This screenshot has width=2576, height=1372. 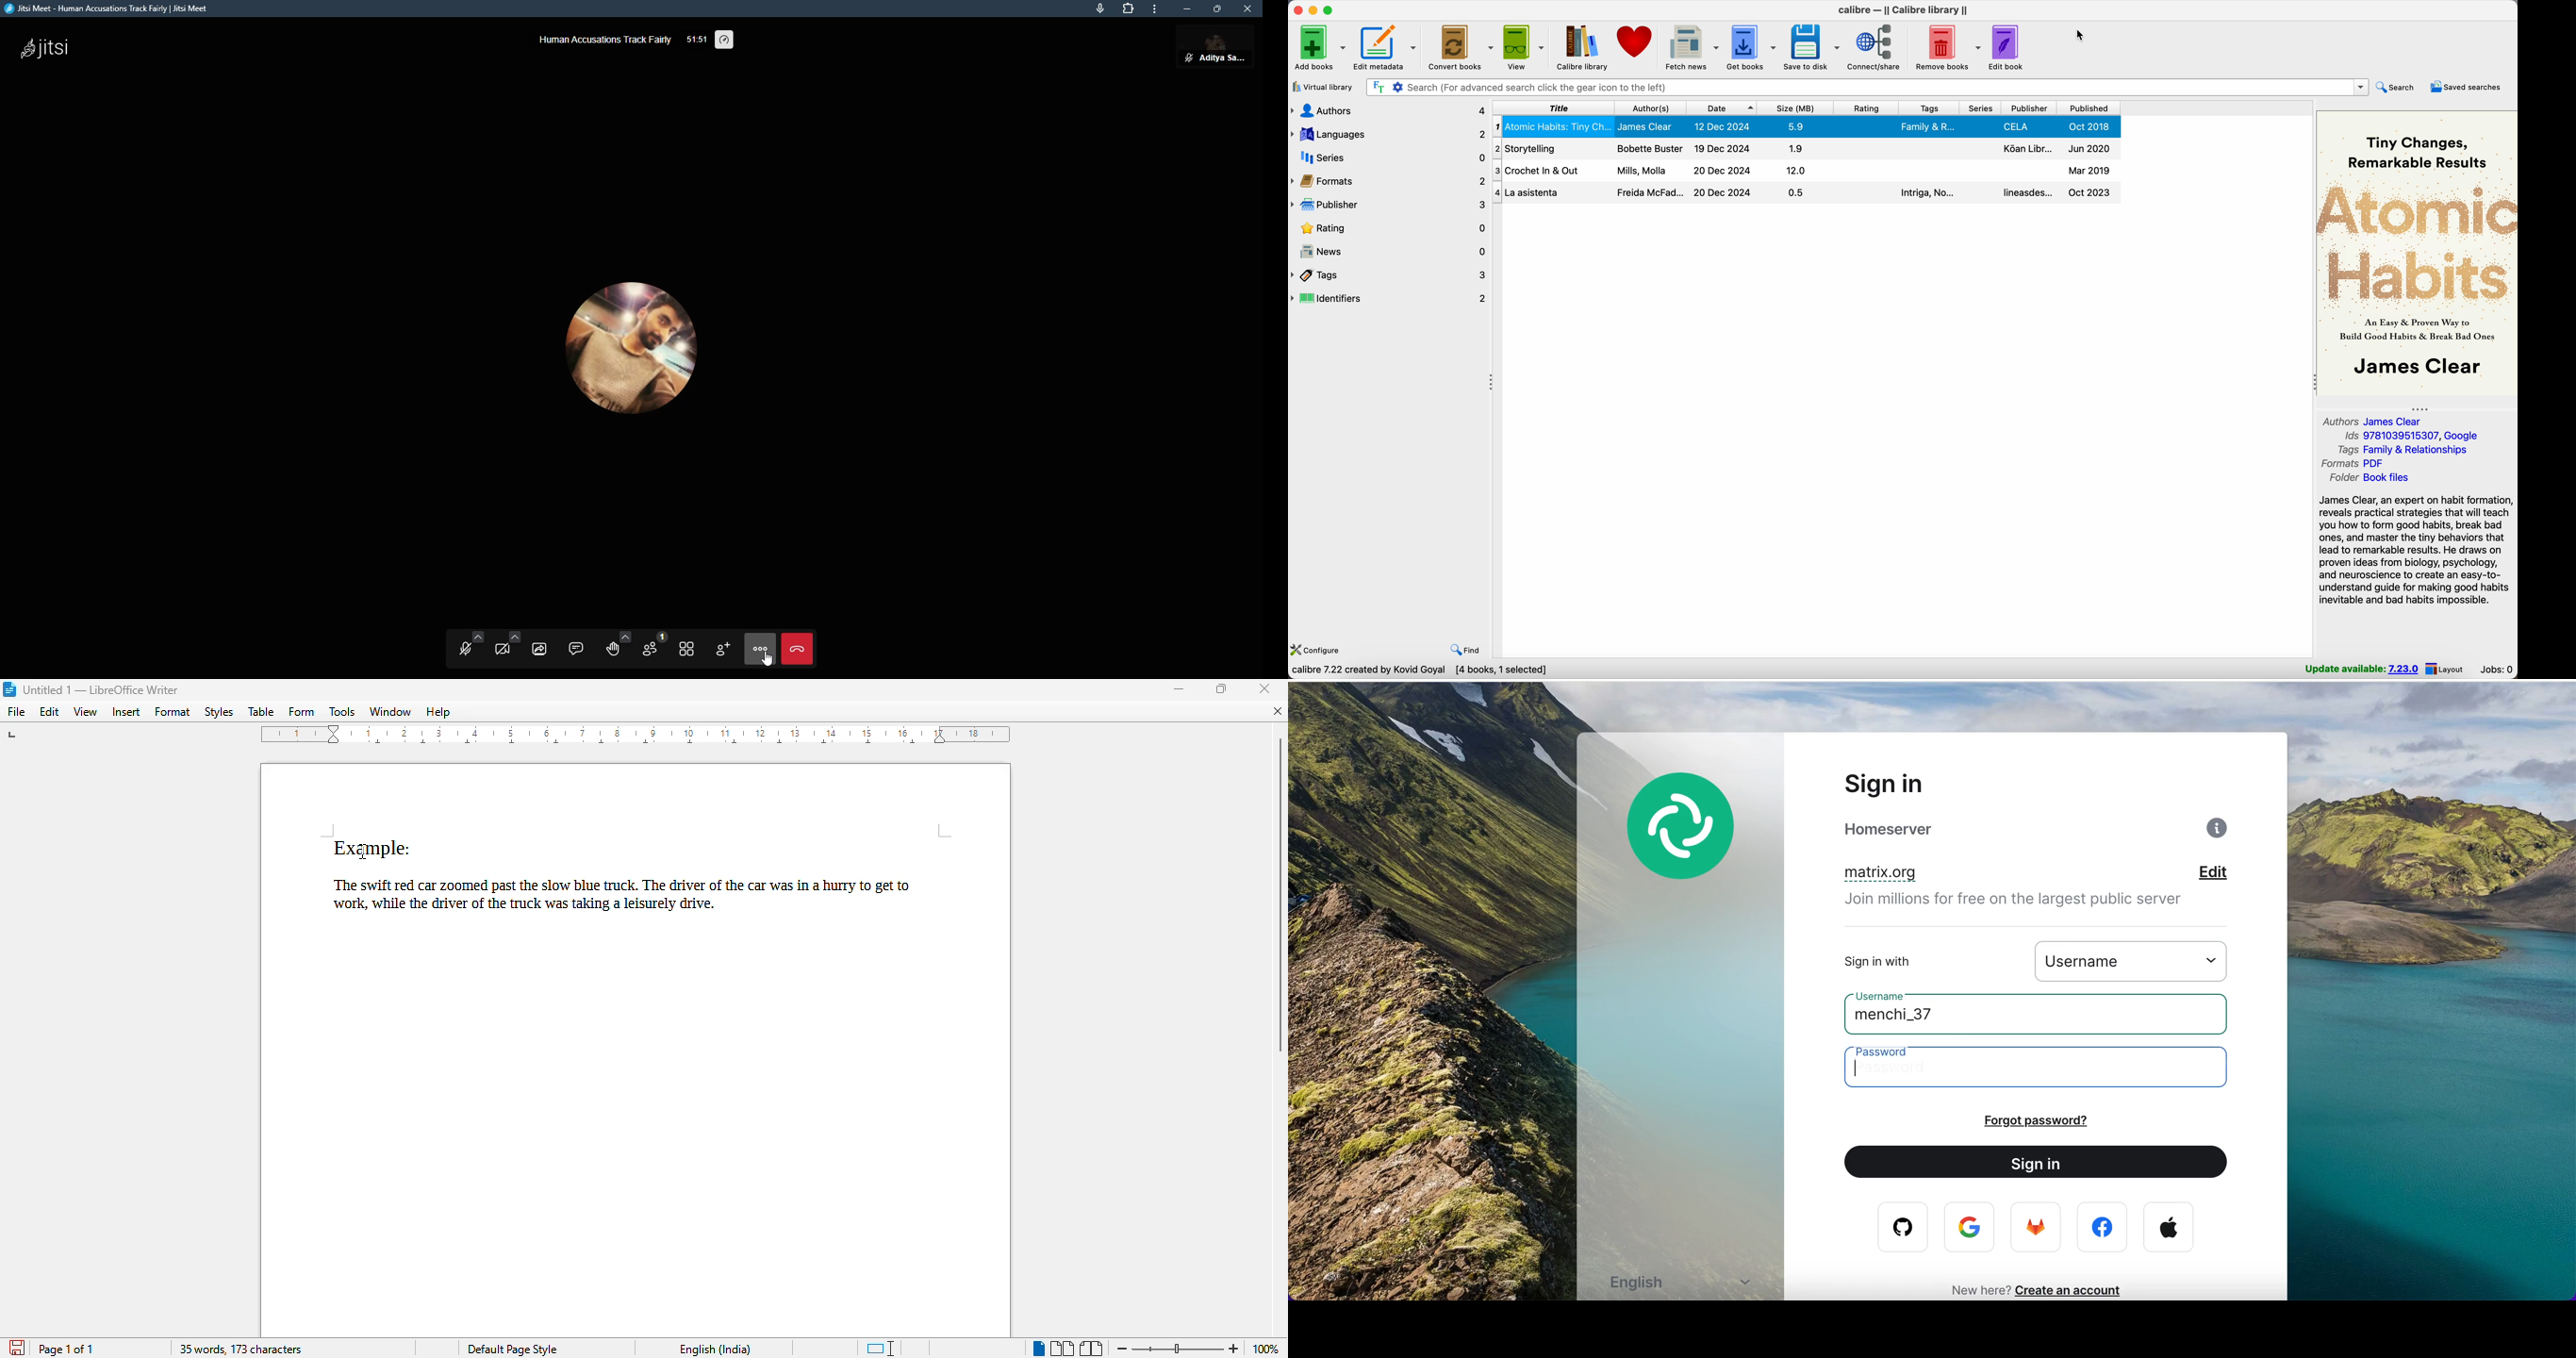 What do you see at coordinates (1319, 49) in the screenshot?
I see `add books` at bounding box center [1319, 49].